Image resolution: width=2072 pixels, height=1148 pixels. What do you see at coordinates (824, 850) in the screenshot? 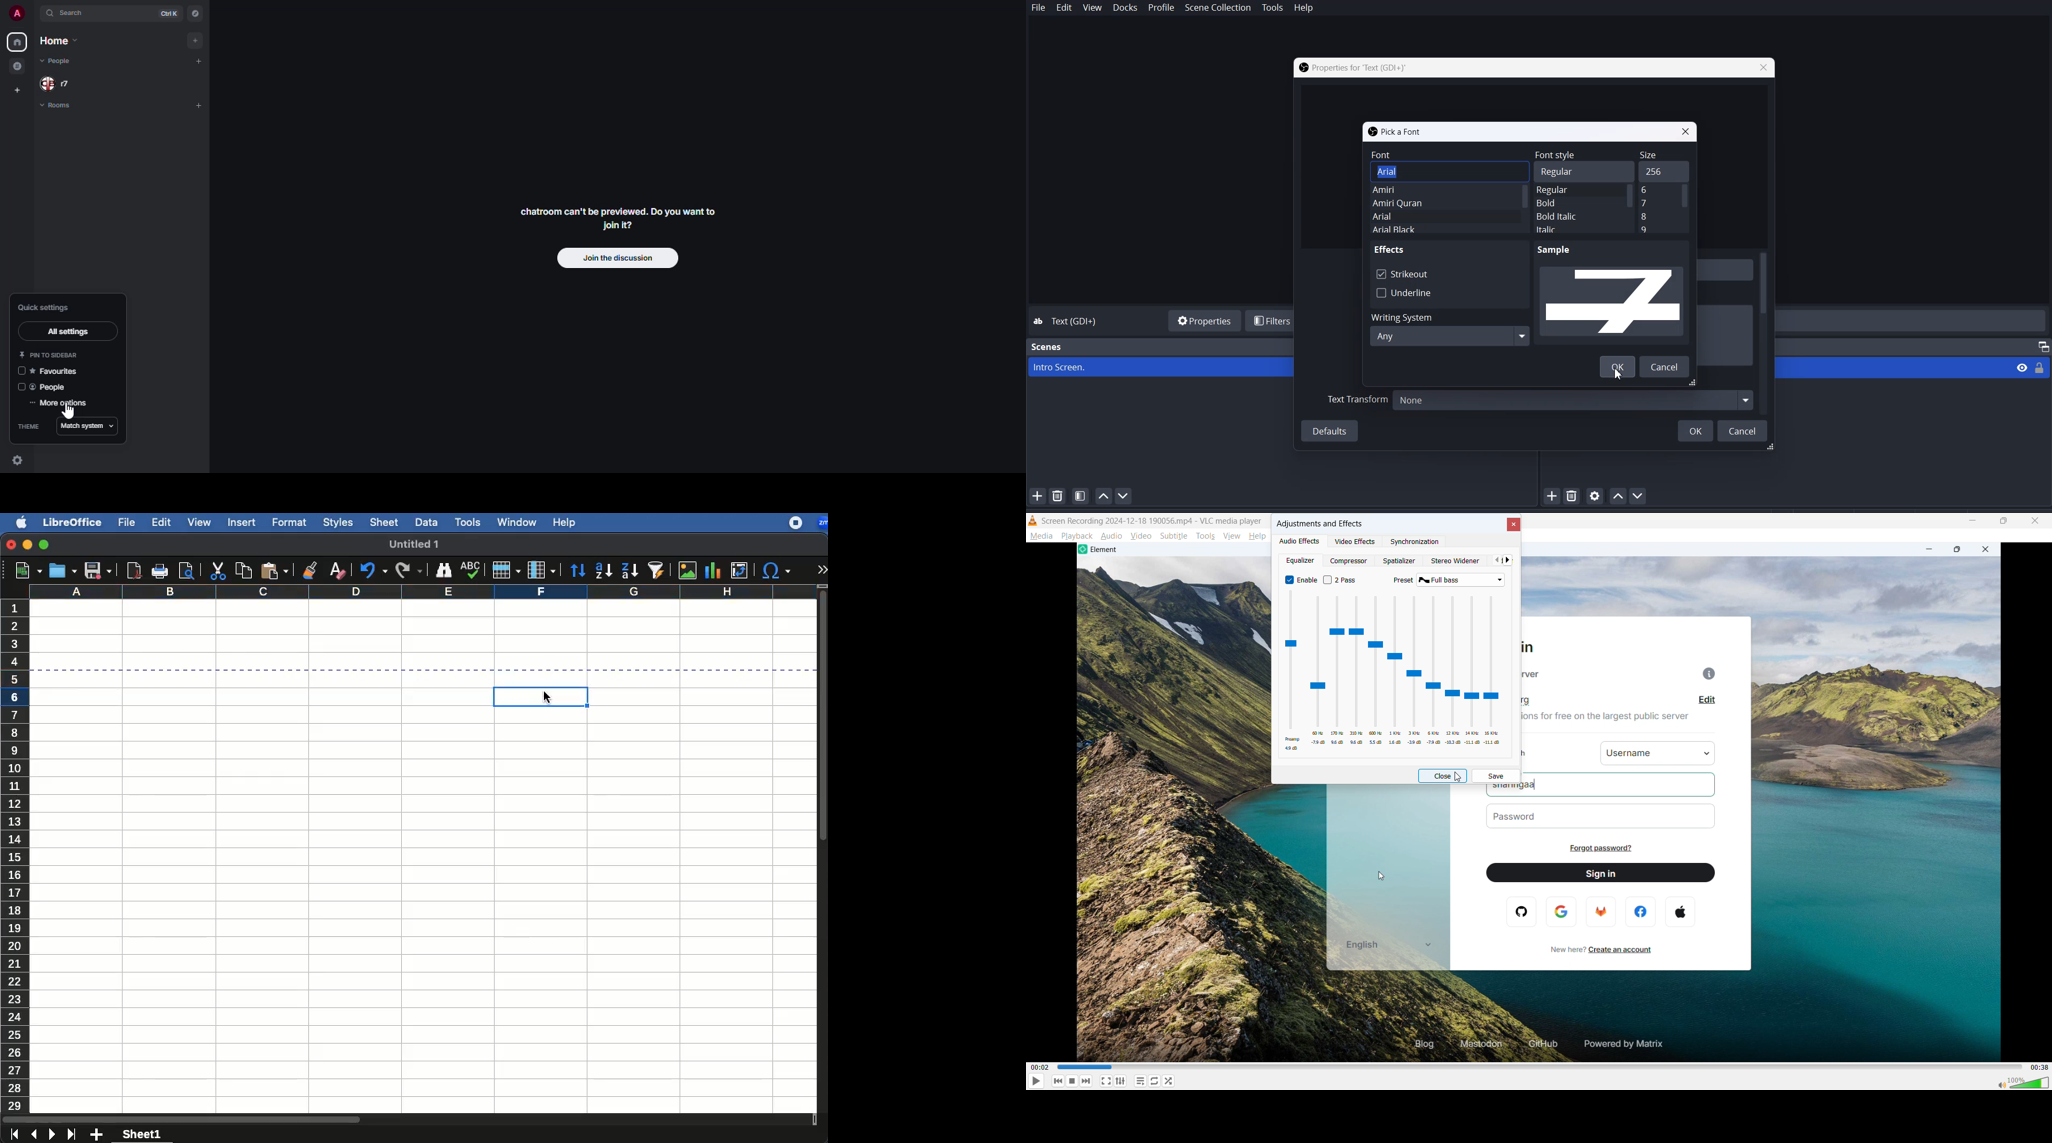
I see `scroll` at bounding box center [824, 850].